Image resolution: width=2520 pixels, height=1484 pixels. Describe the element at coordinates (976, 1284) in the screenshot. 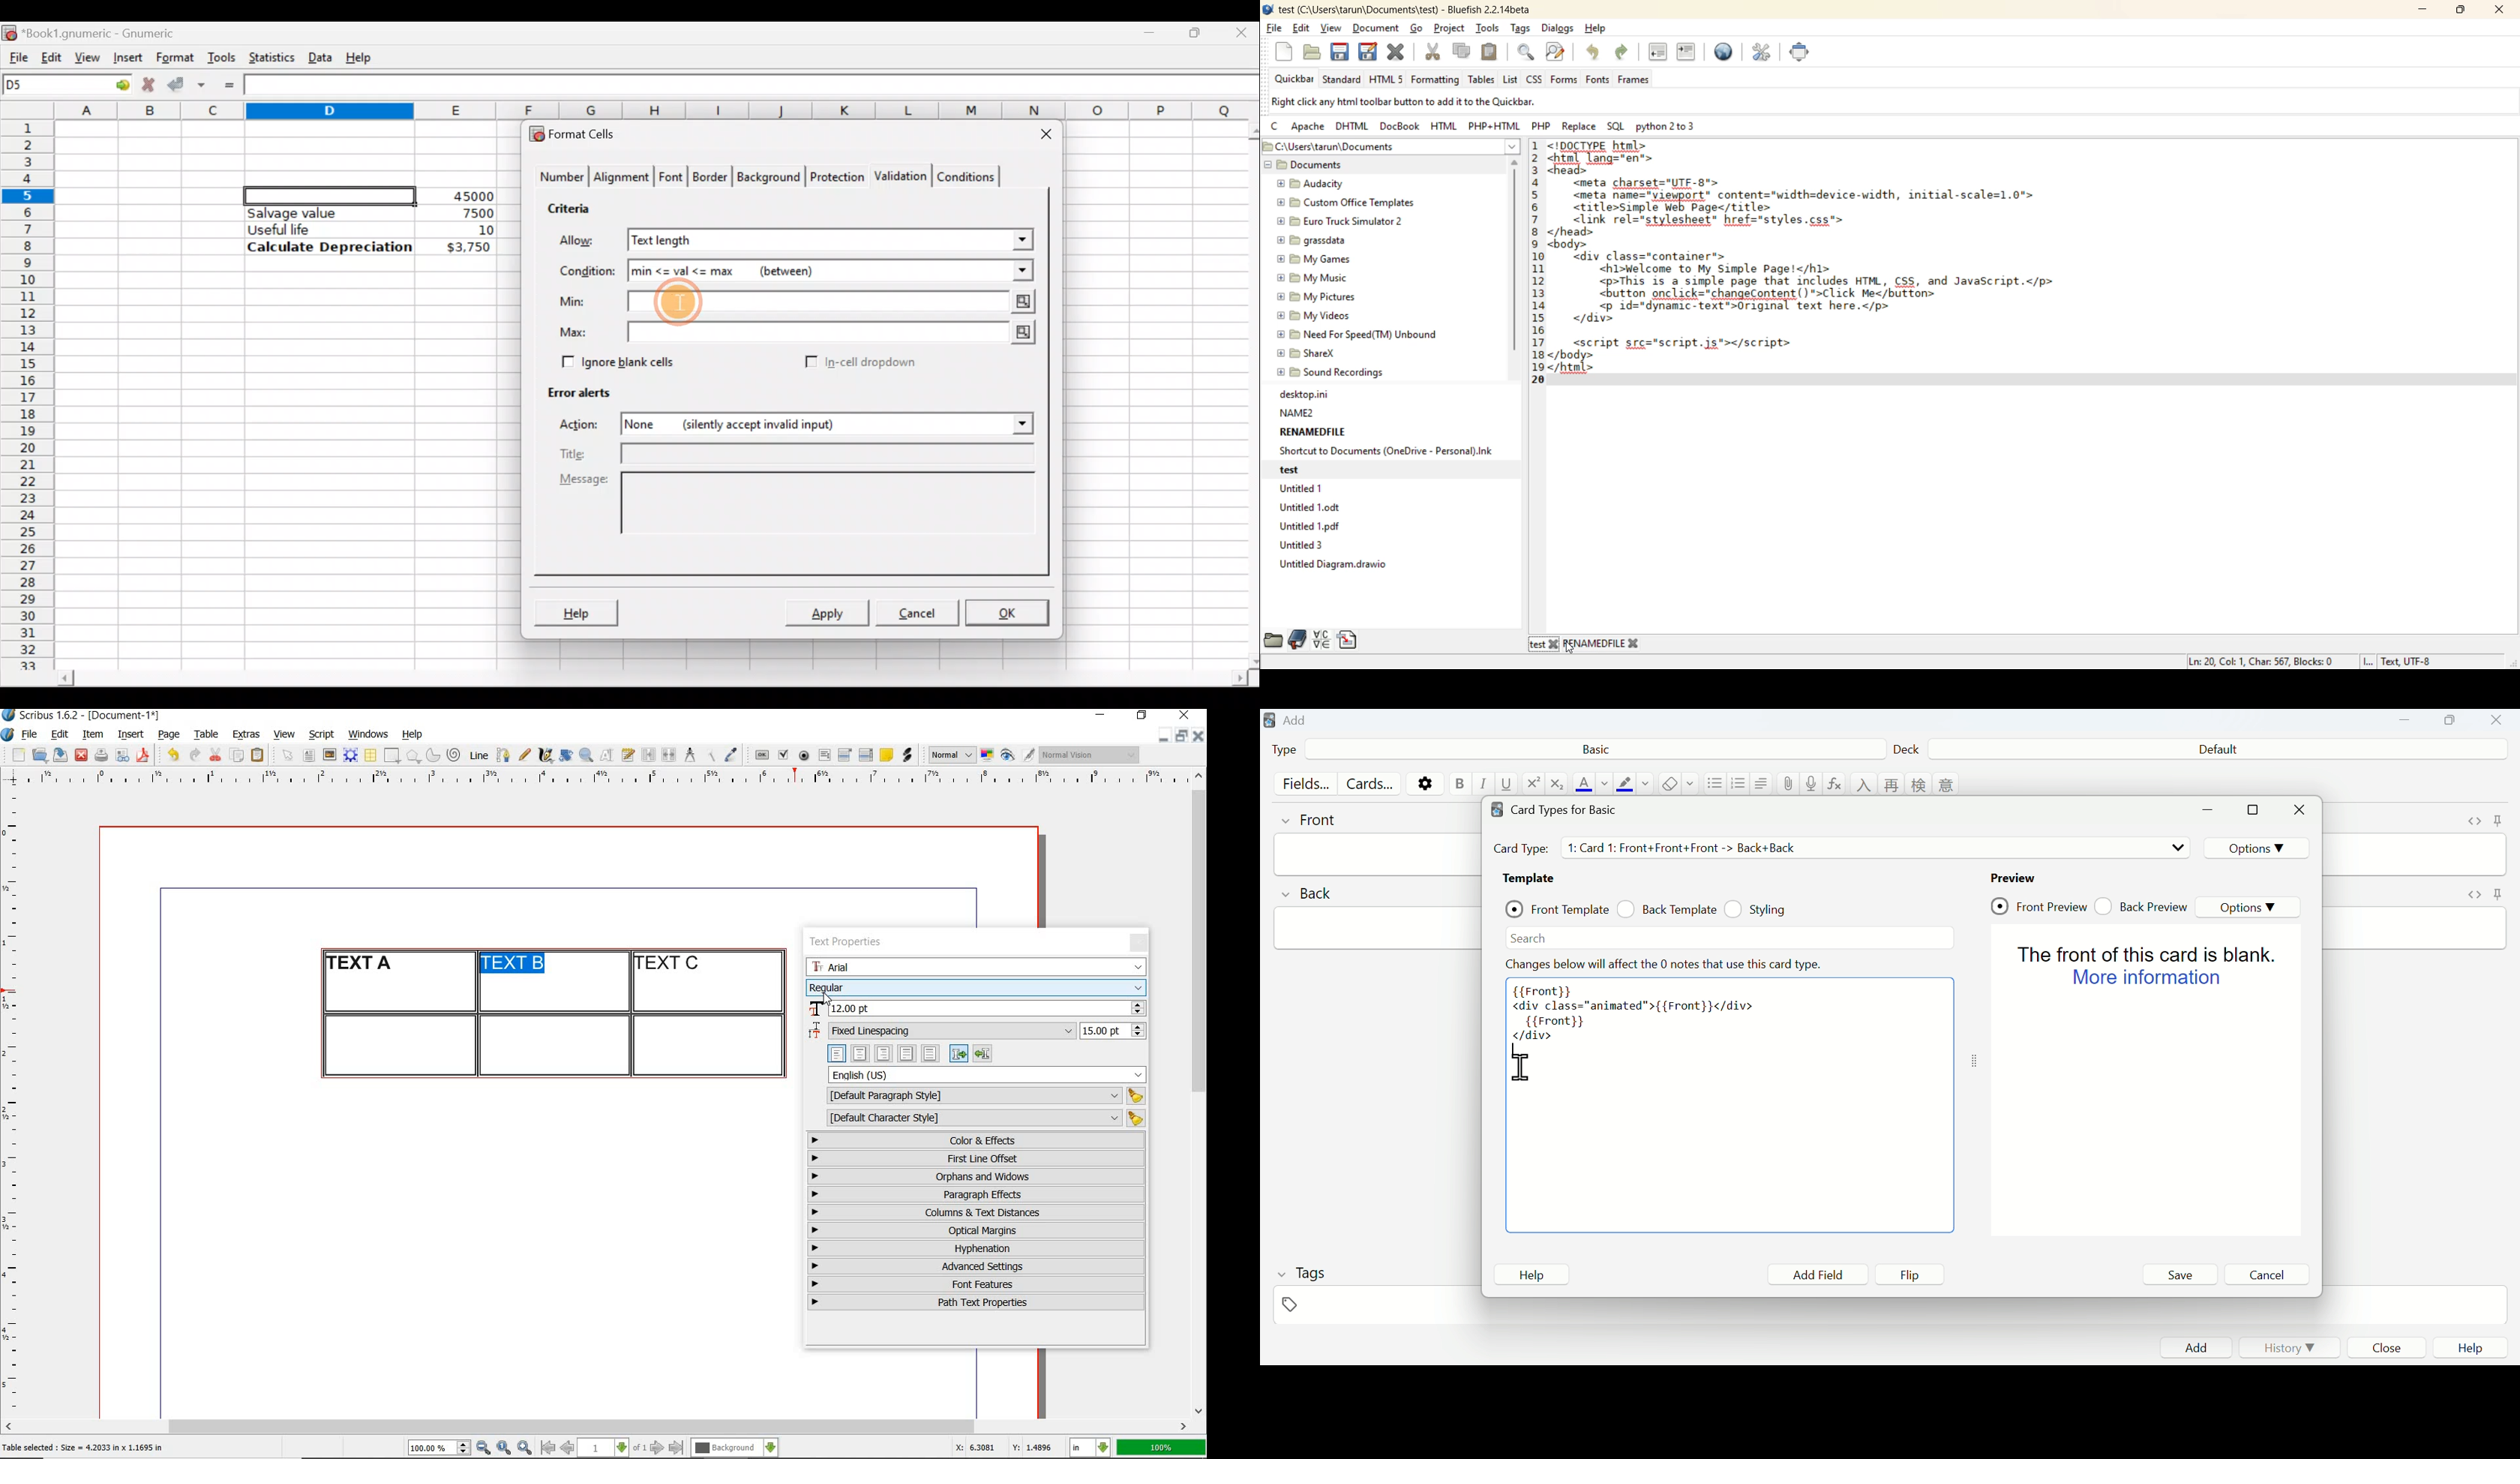

I see `font features` at that location.